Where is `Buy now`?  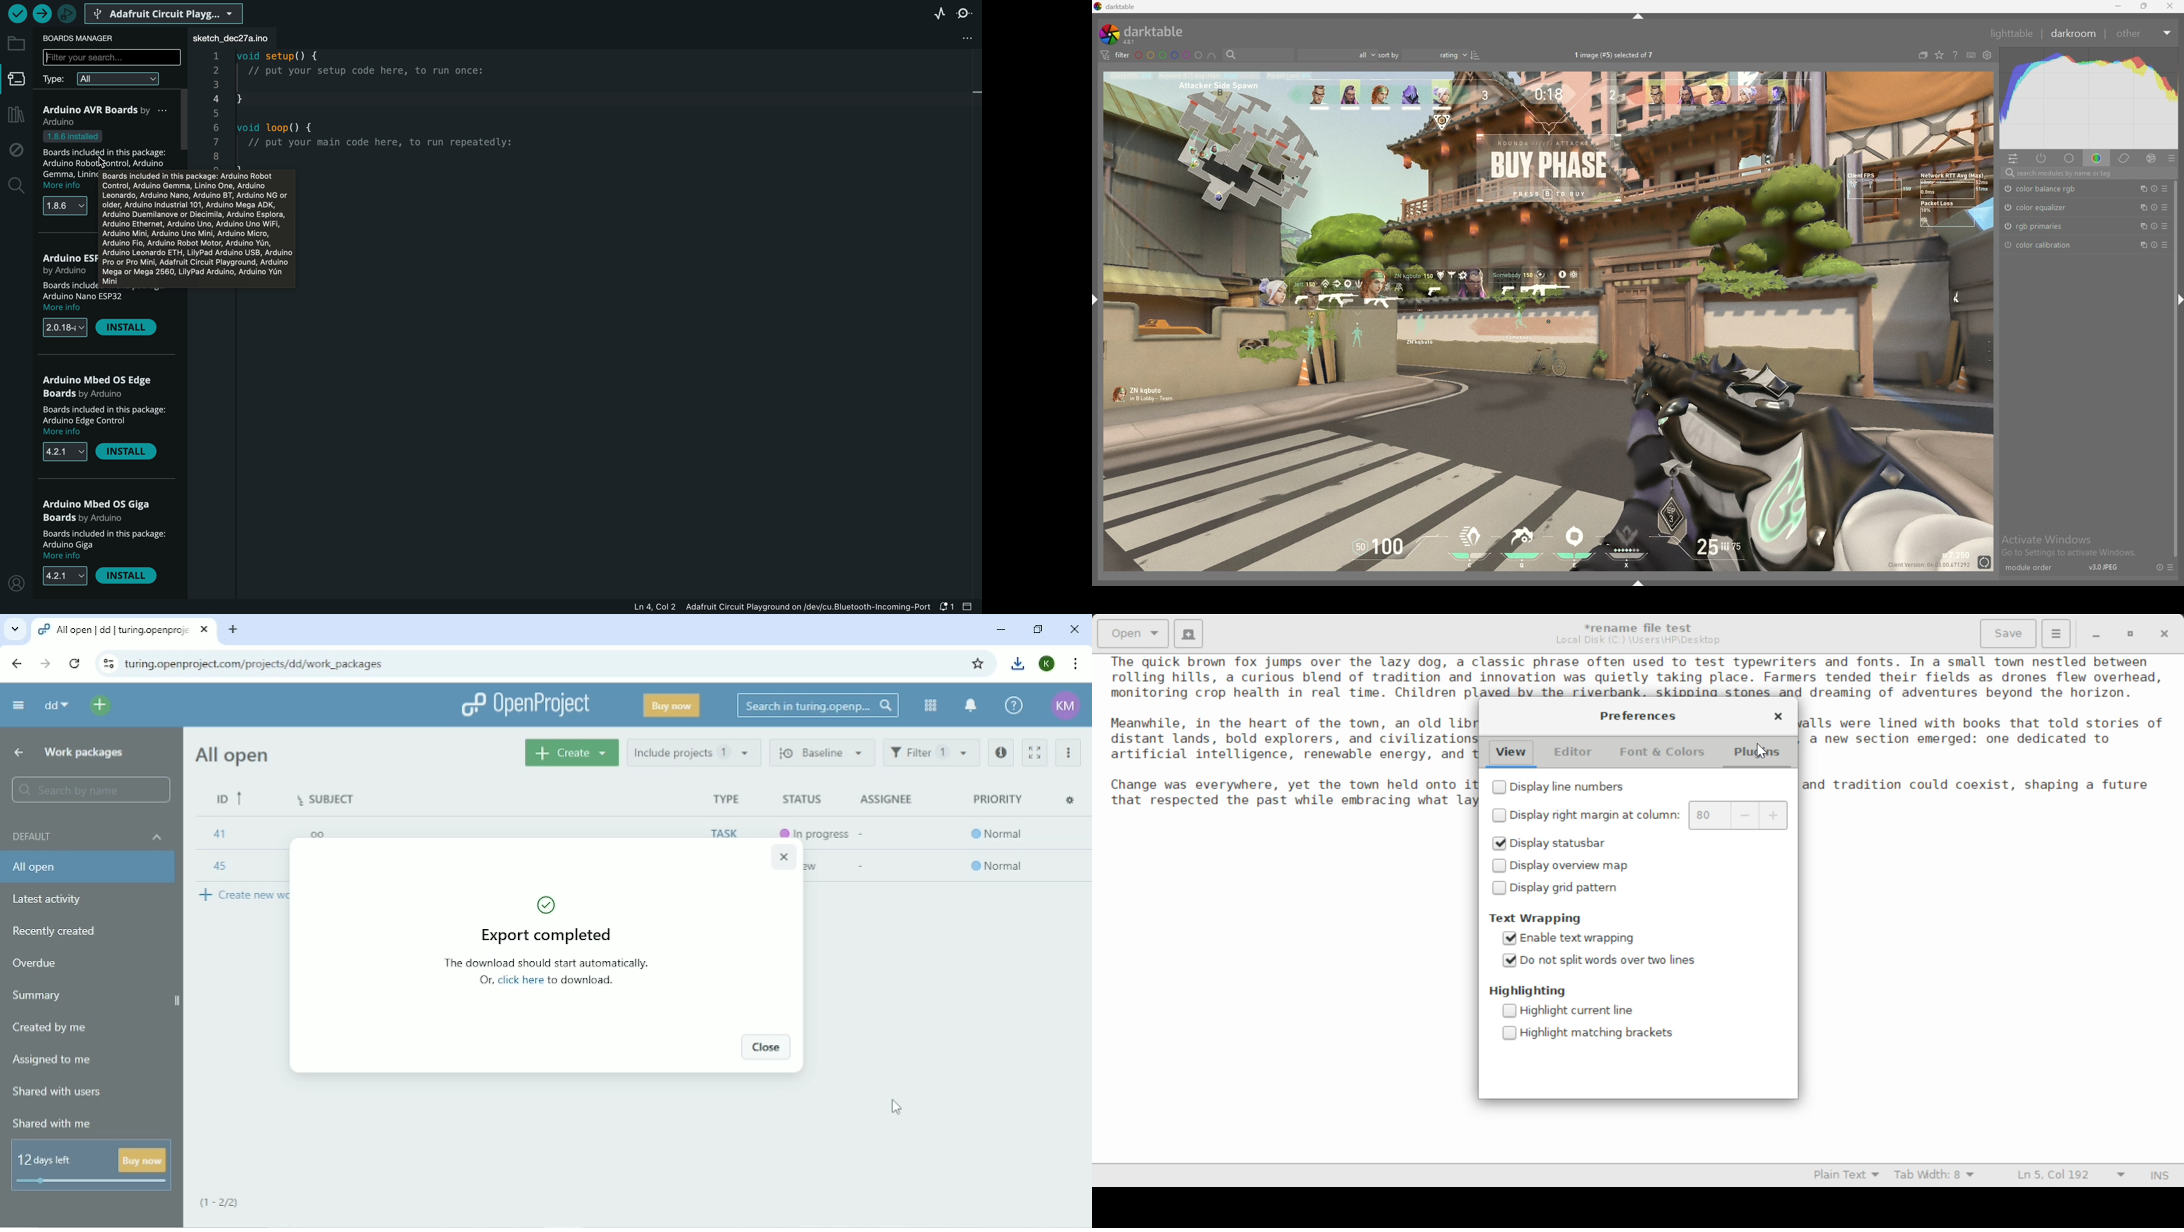
Buy now is located at coordinates (673, 705).